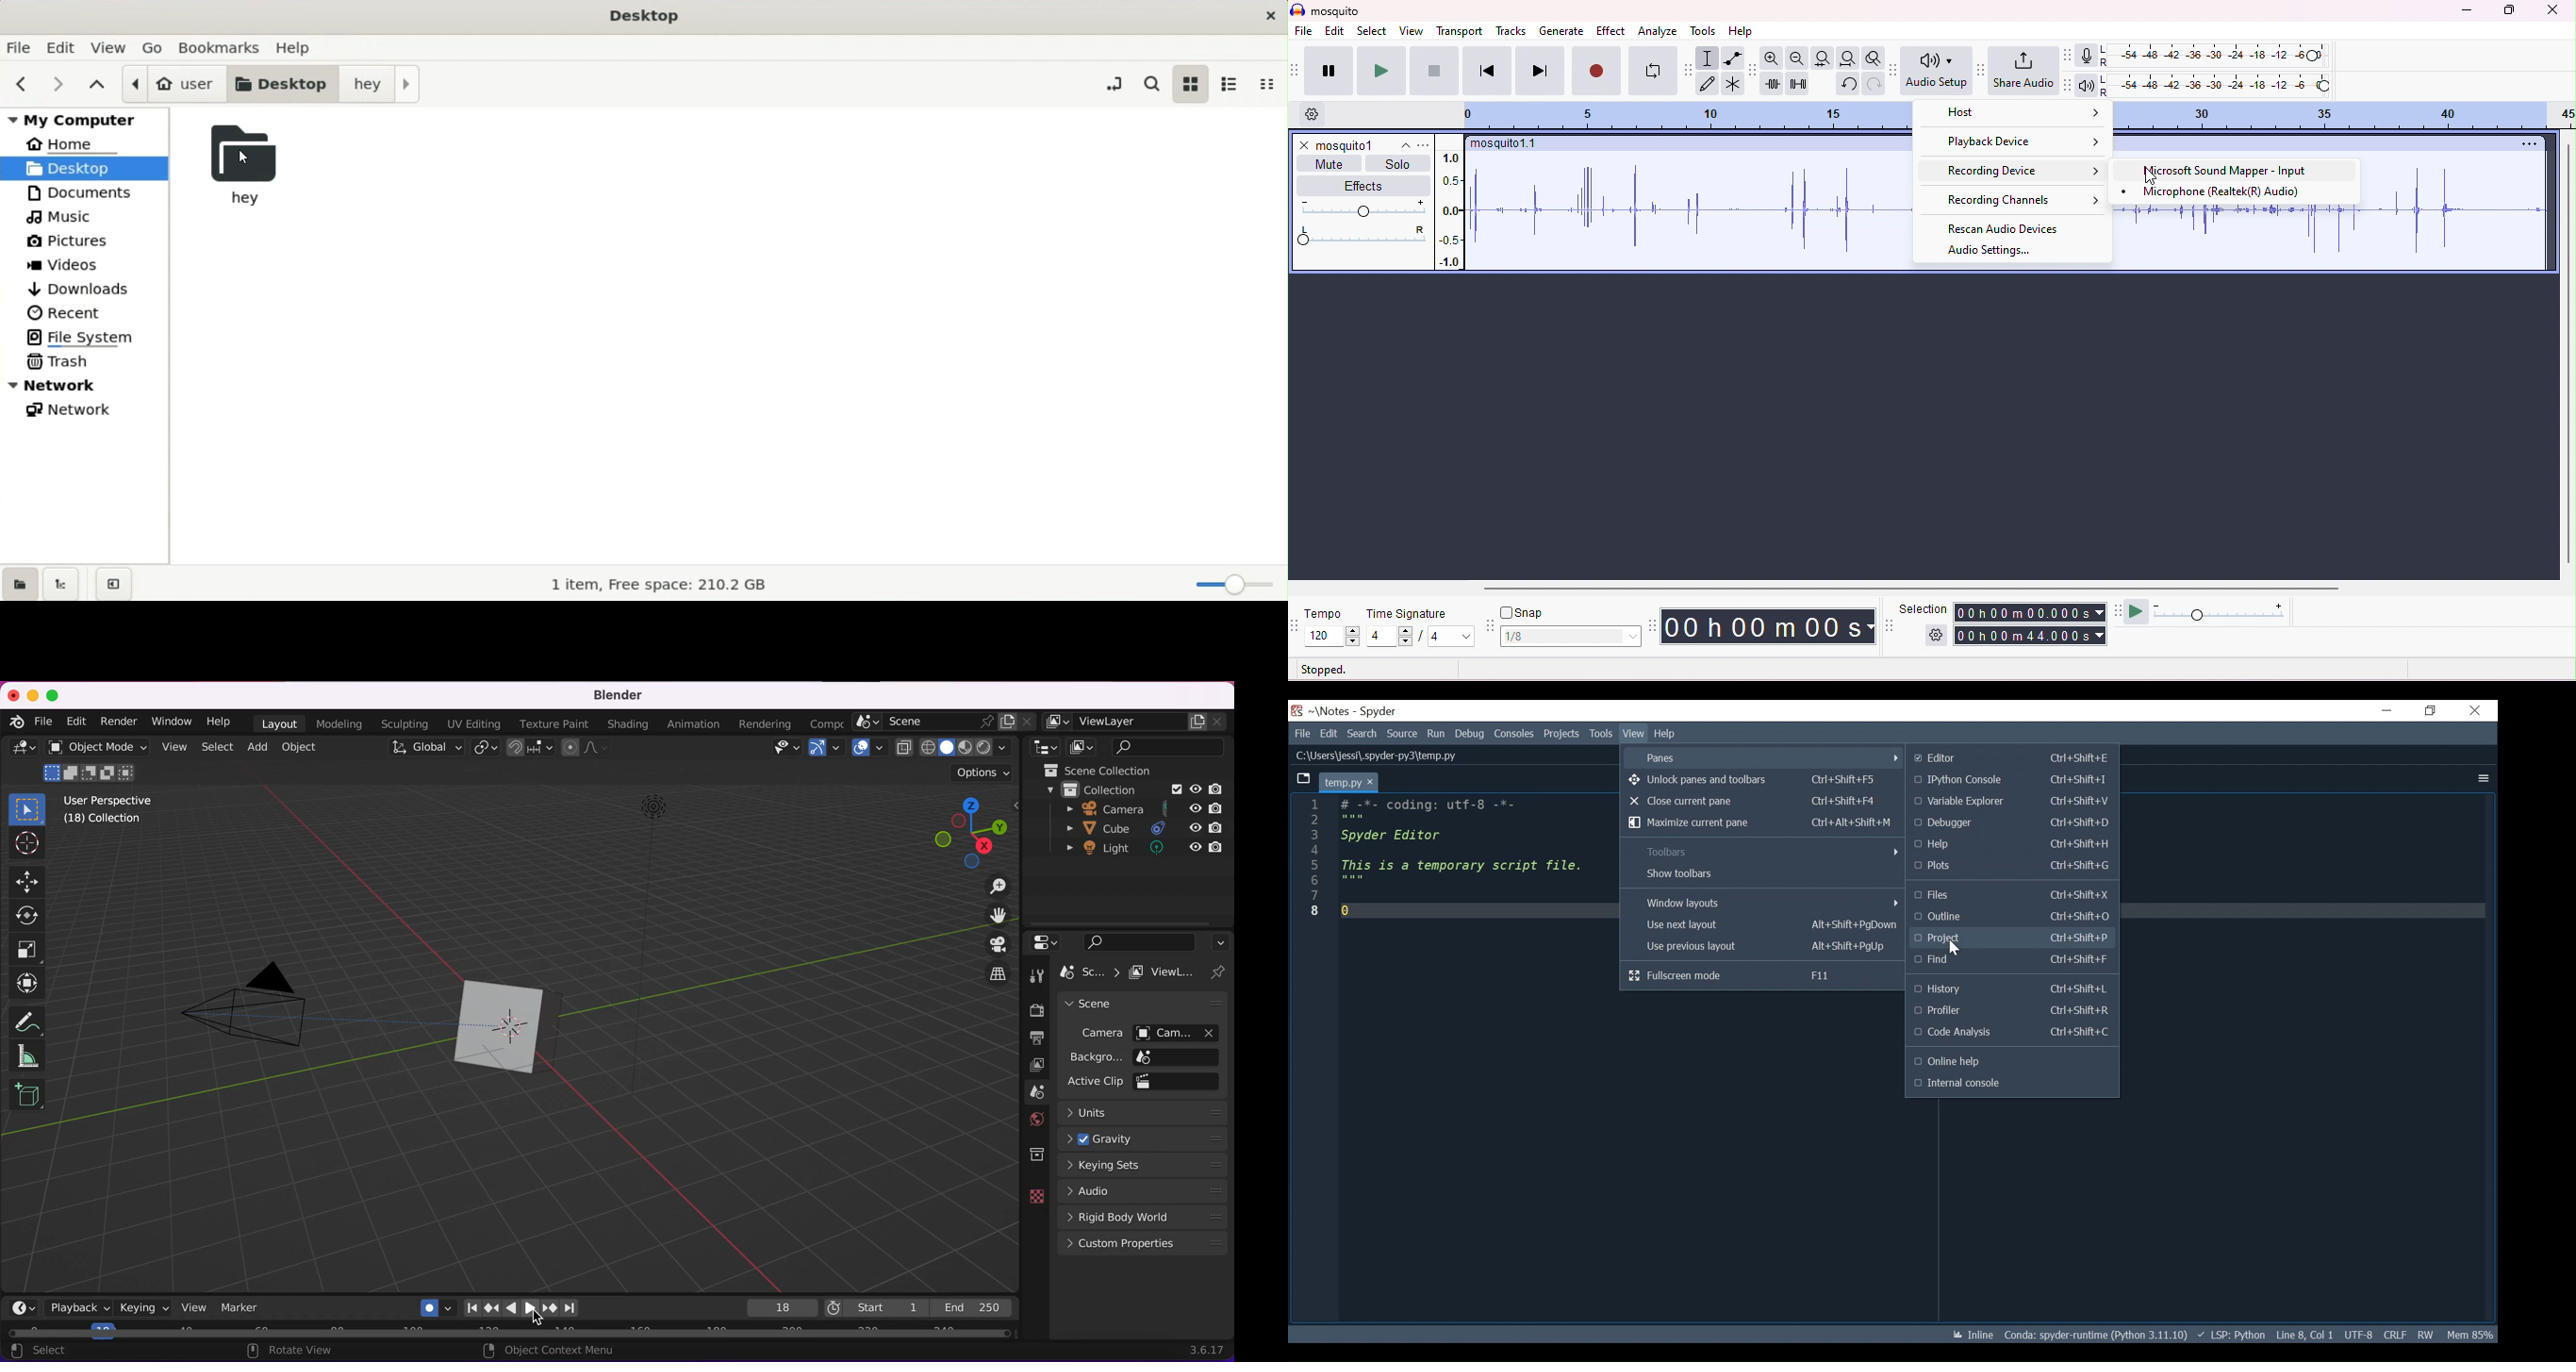 The height and width of the screenshot is (1372, 2576). I want to click on previous, so click(1487, 70).